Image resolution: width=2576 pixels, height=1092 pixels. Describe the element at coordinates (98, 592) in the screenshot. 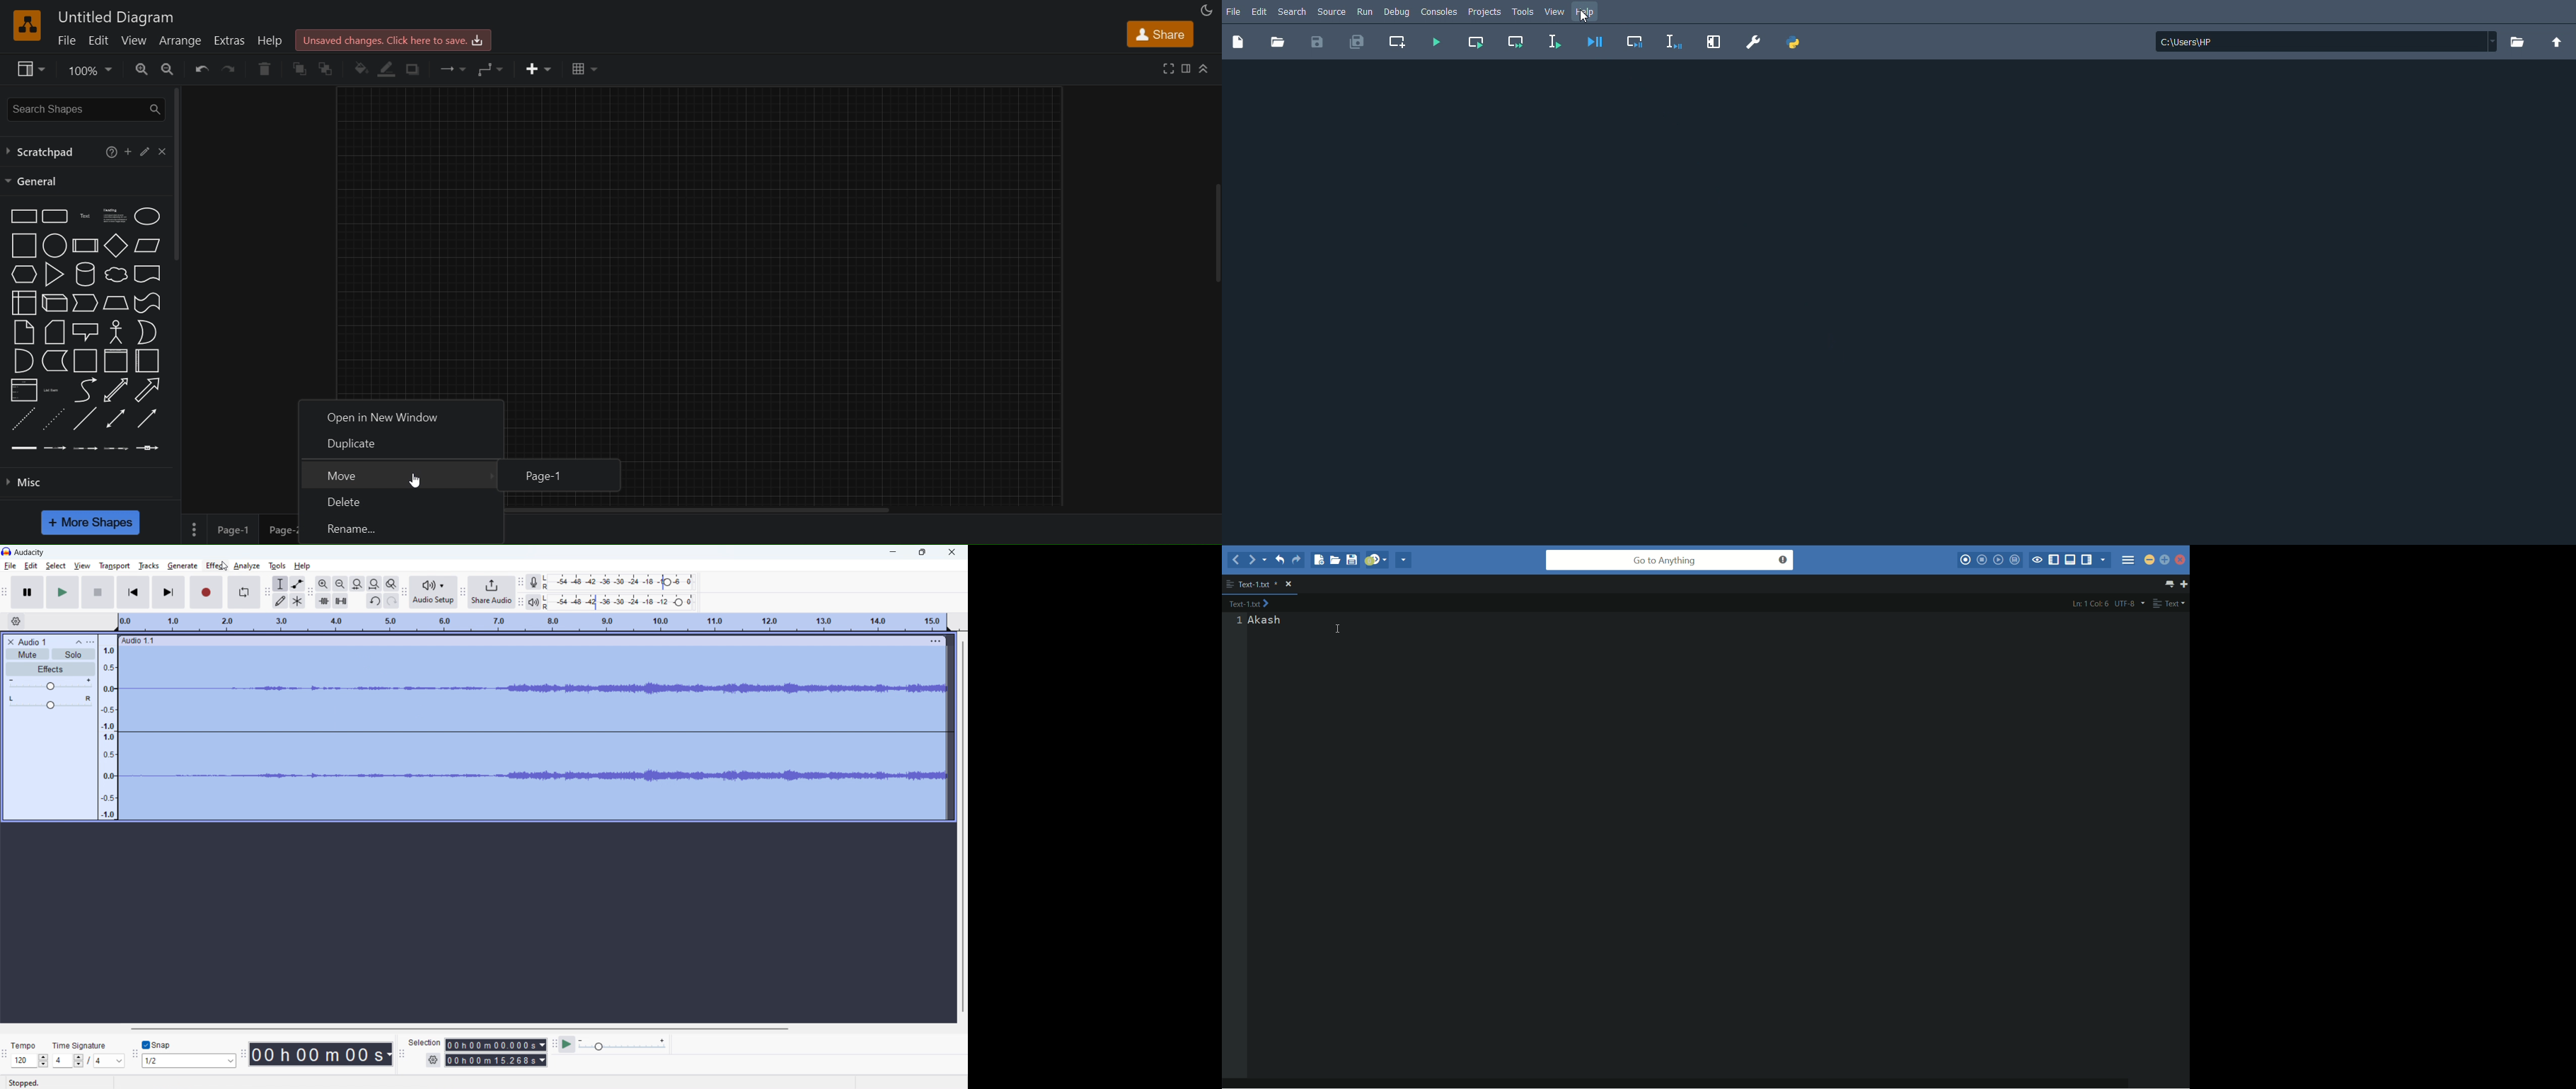

I see `stop` at that location.